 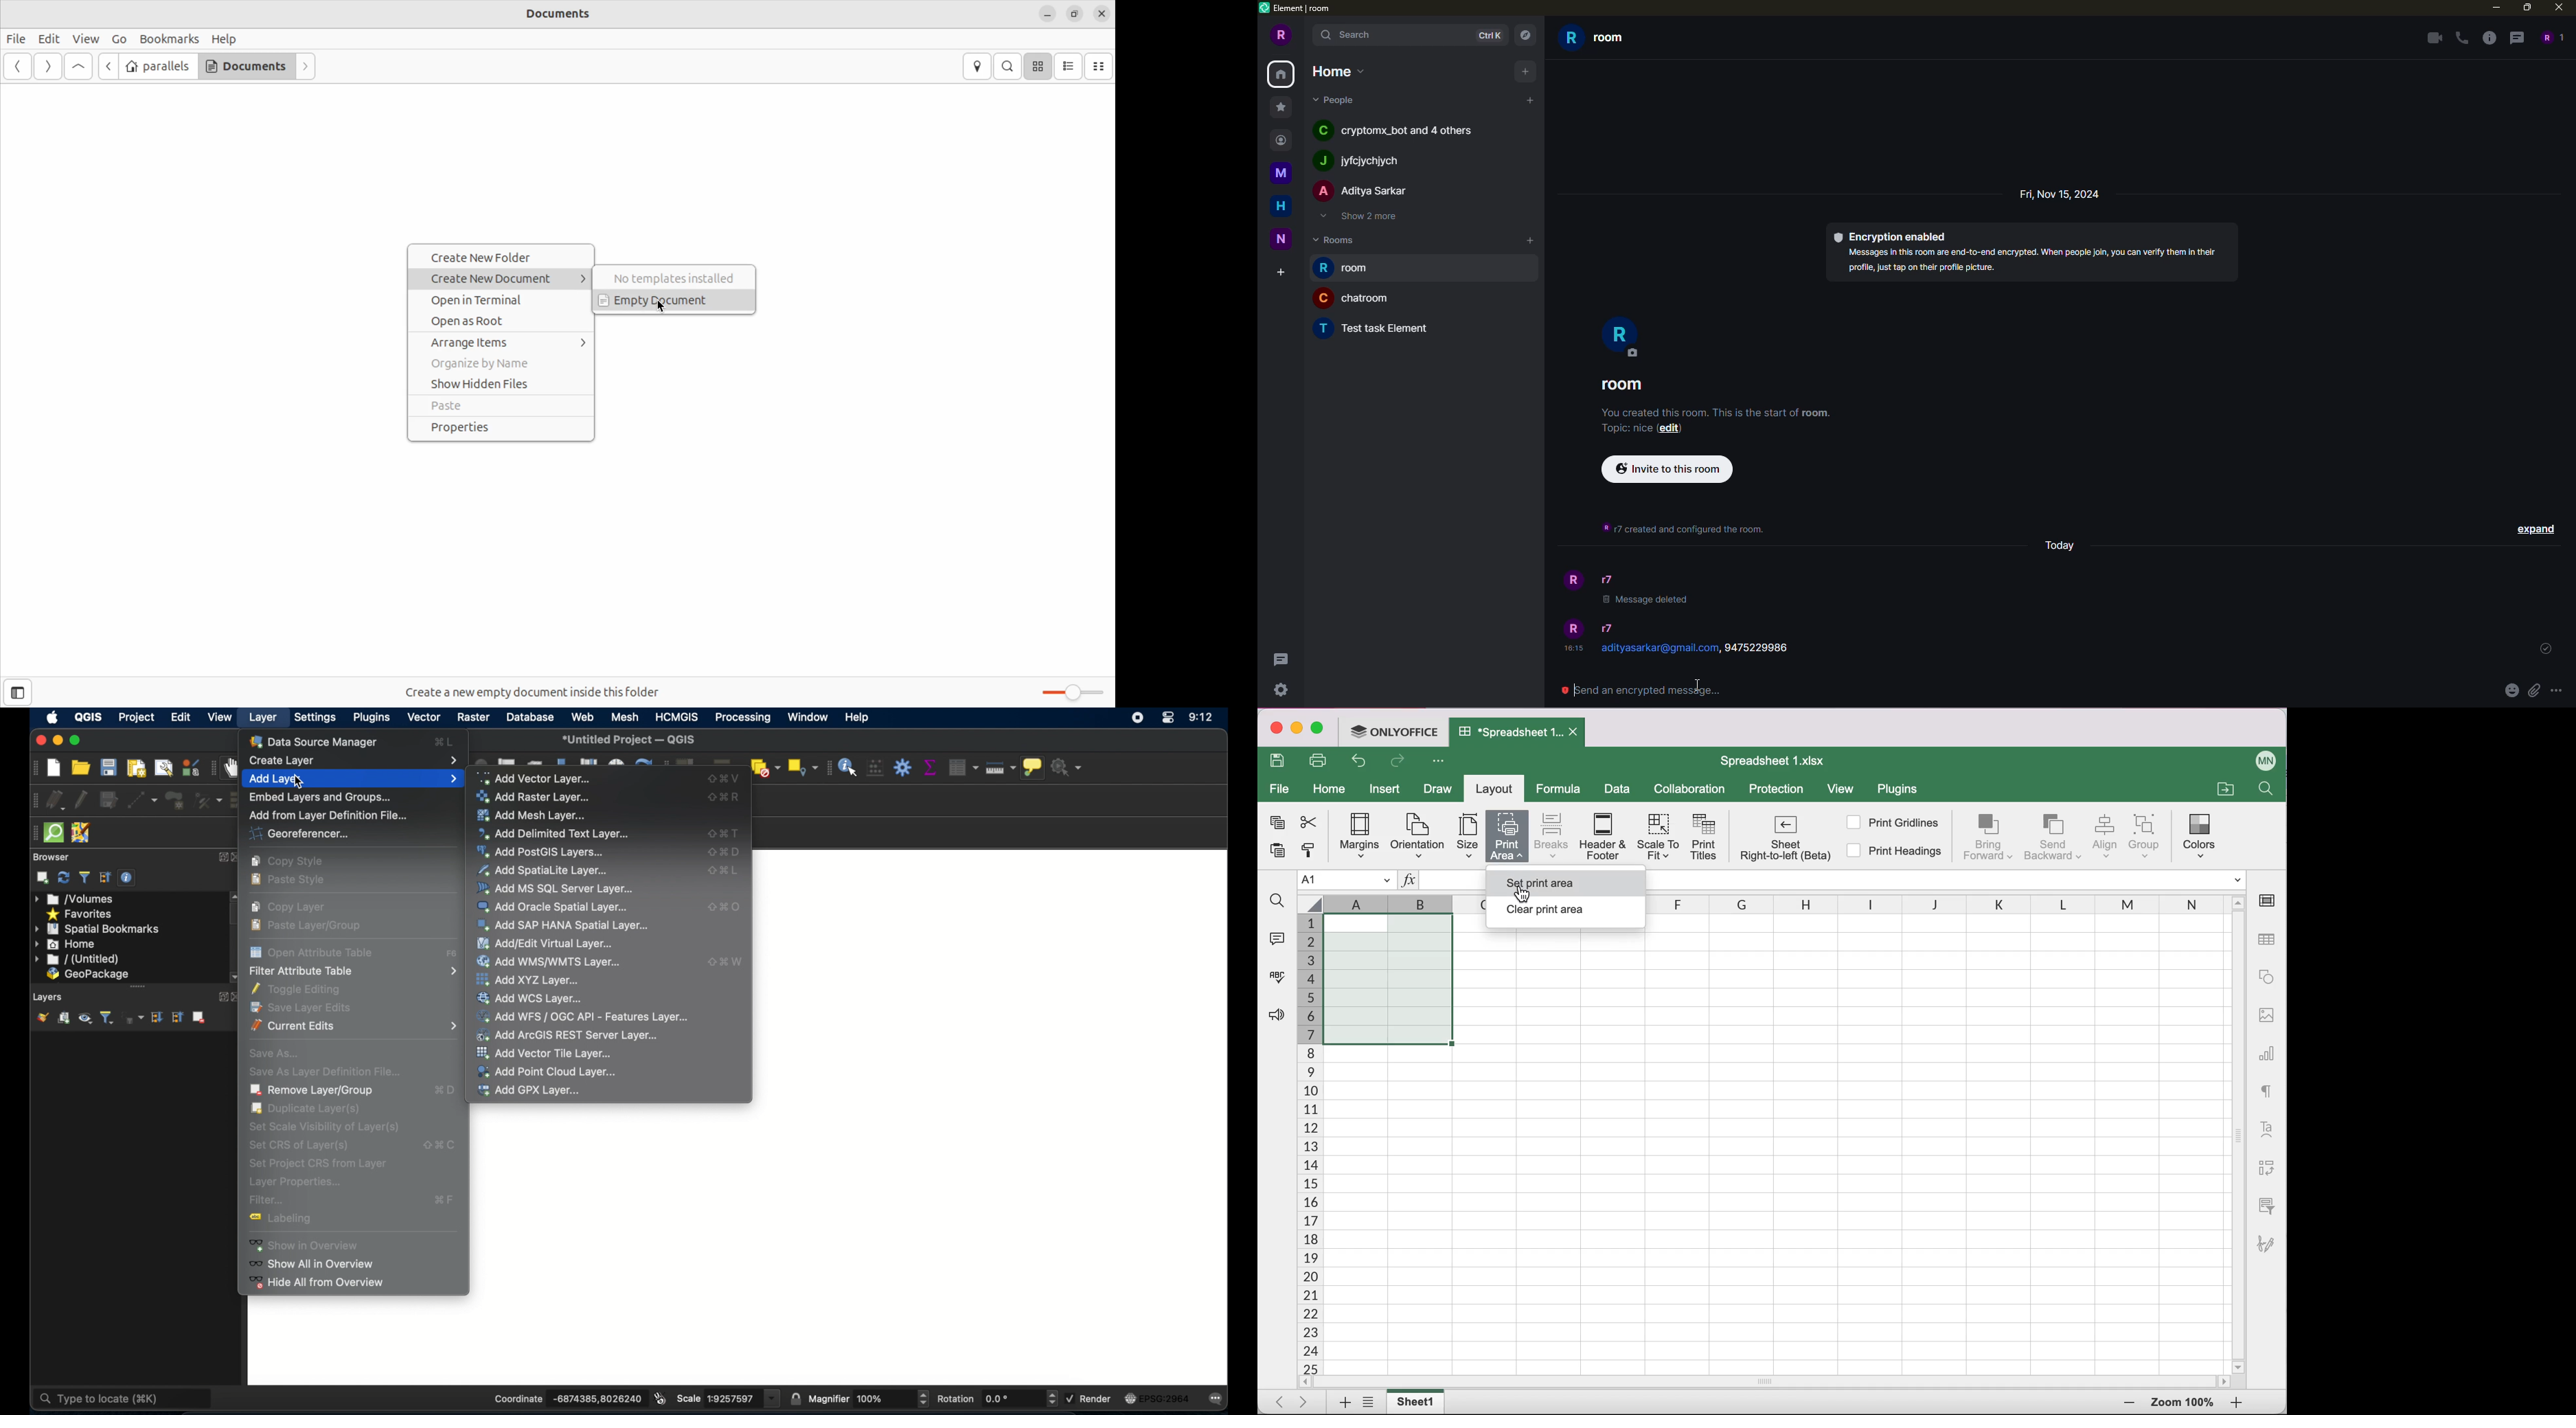 What do you see at coordinates (1307, 854) in the screenshot?
I see `copy style` at bounding box center [1307, 854].